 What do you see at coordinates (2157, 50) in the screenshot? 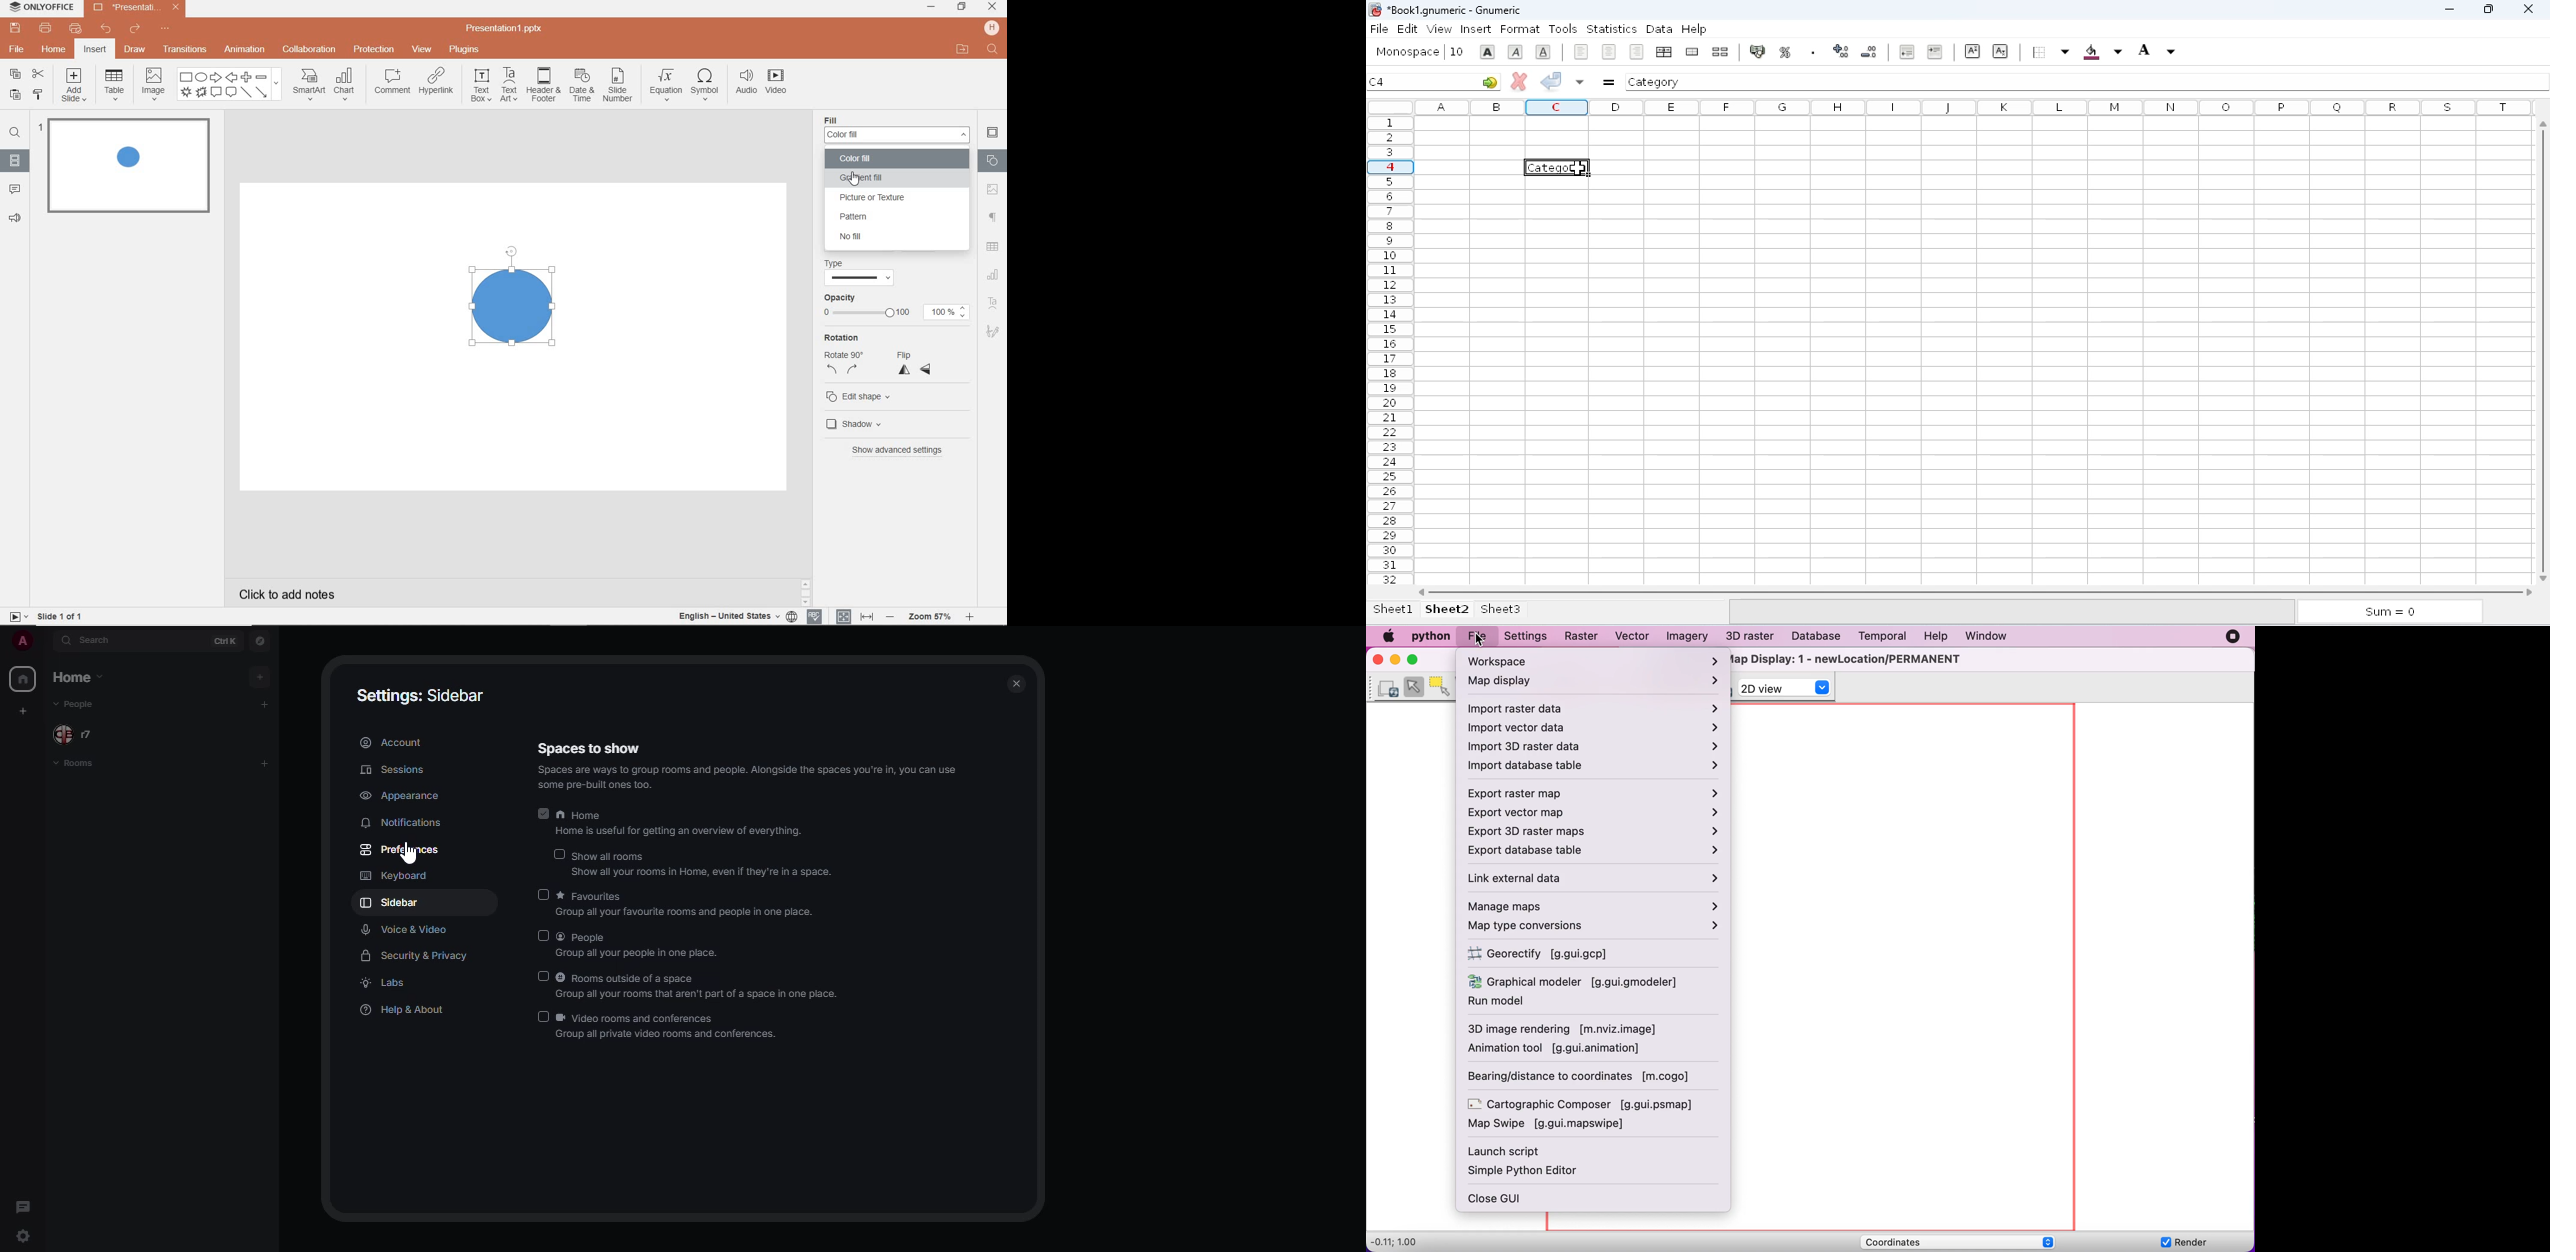
I see `foreground` at bounding box center [2157, 50].